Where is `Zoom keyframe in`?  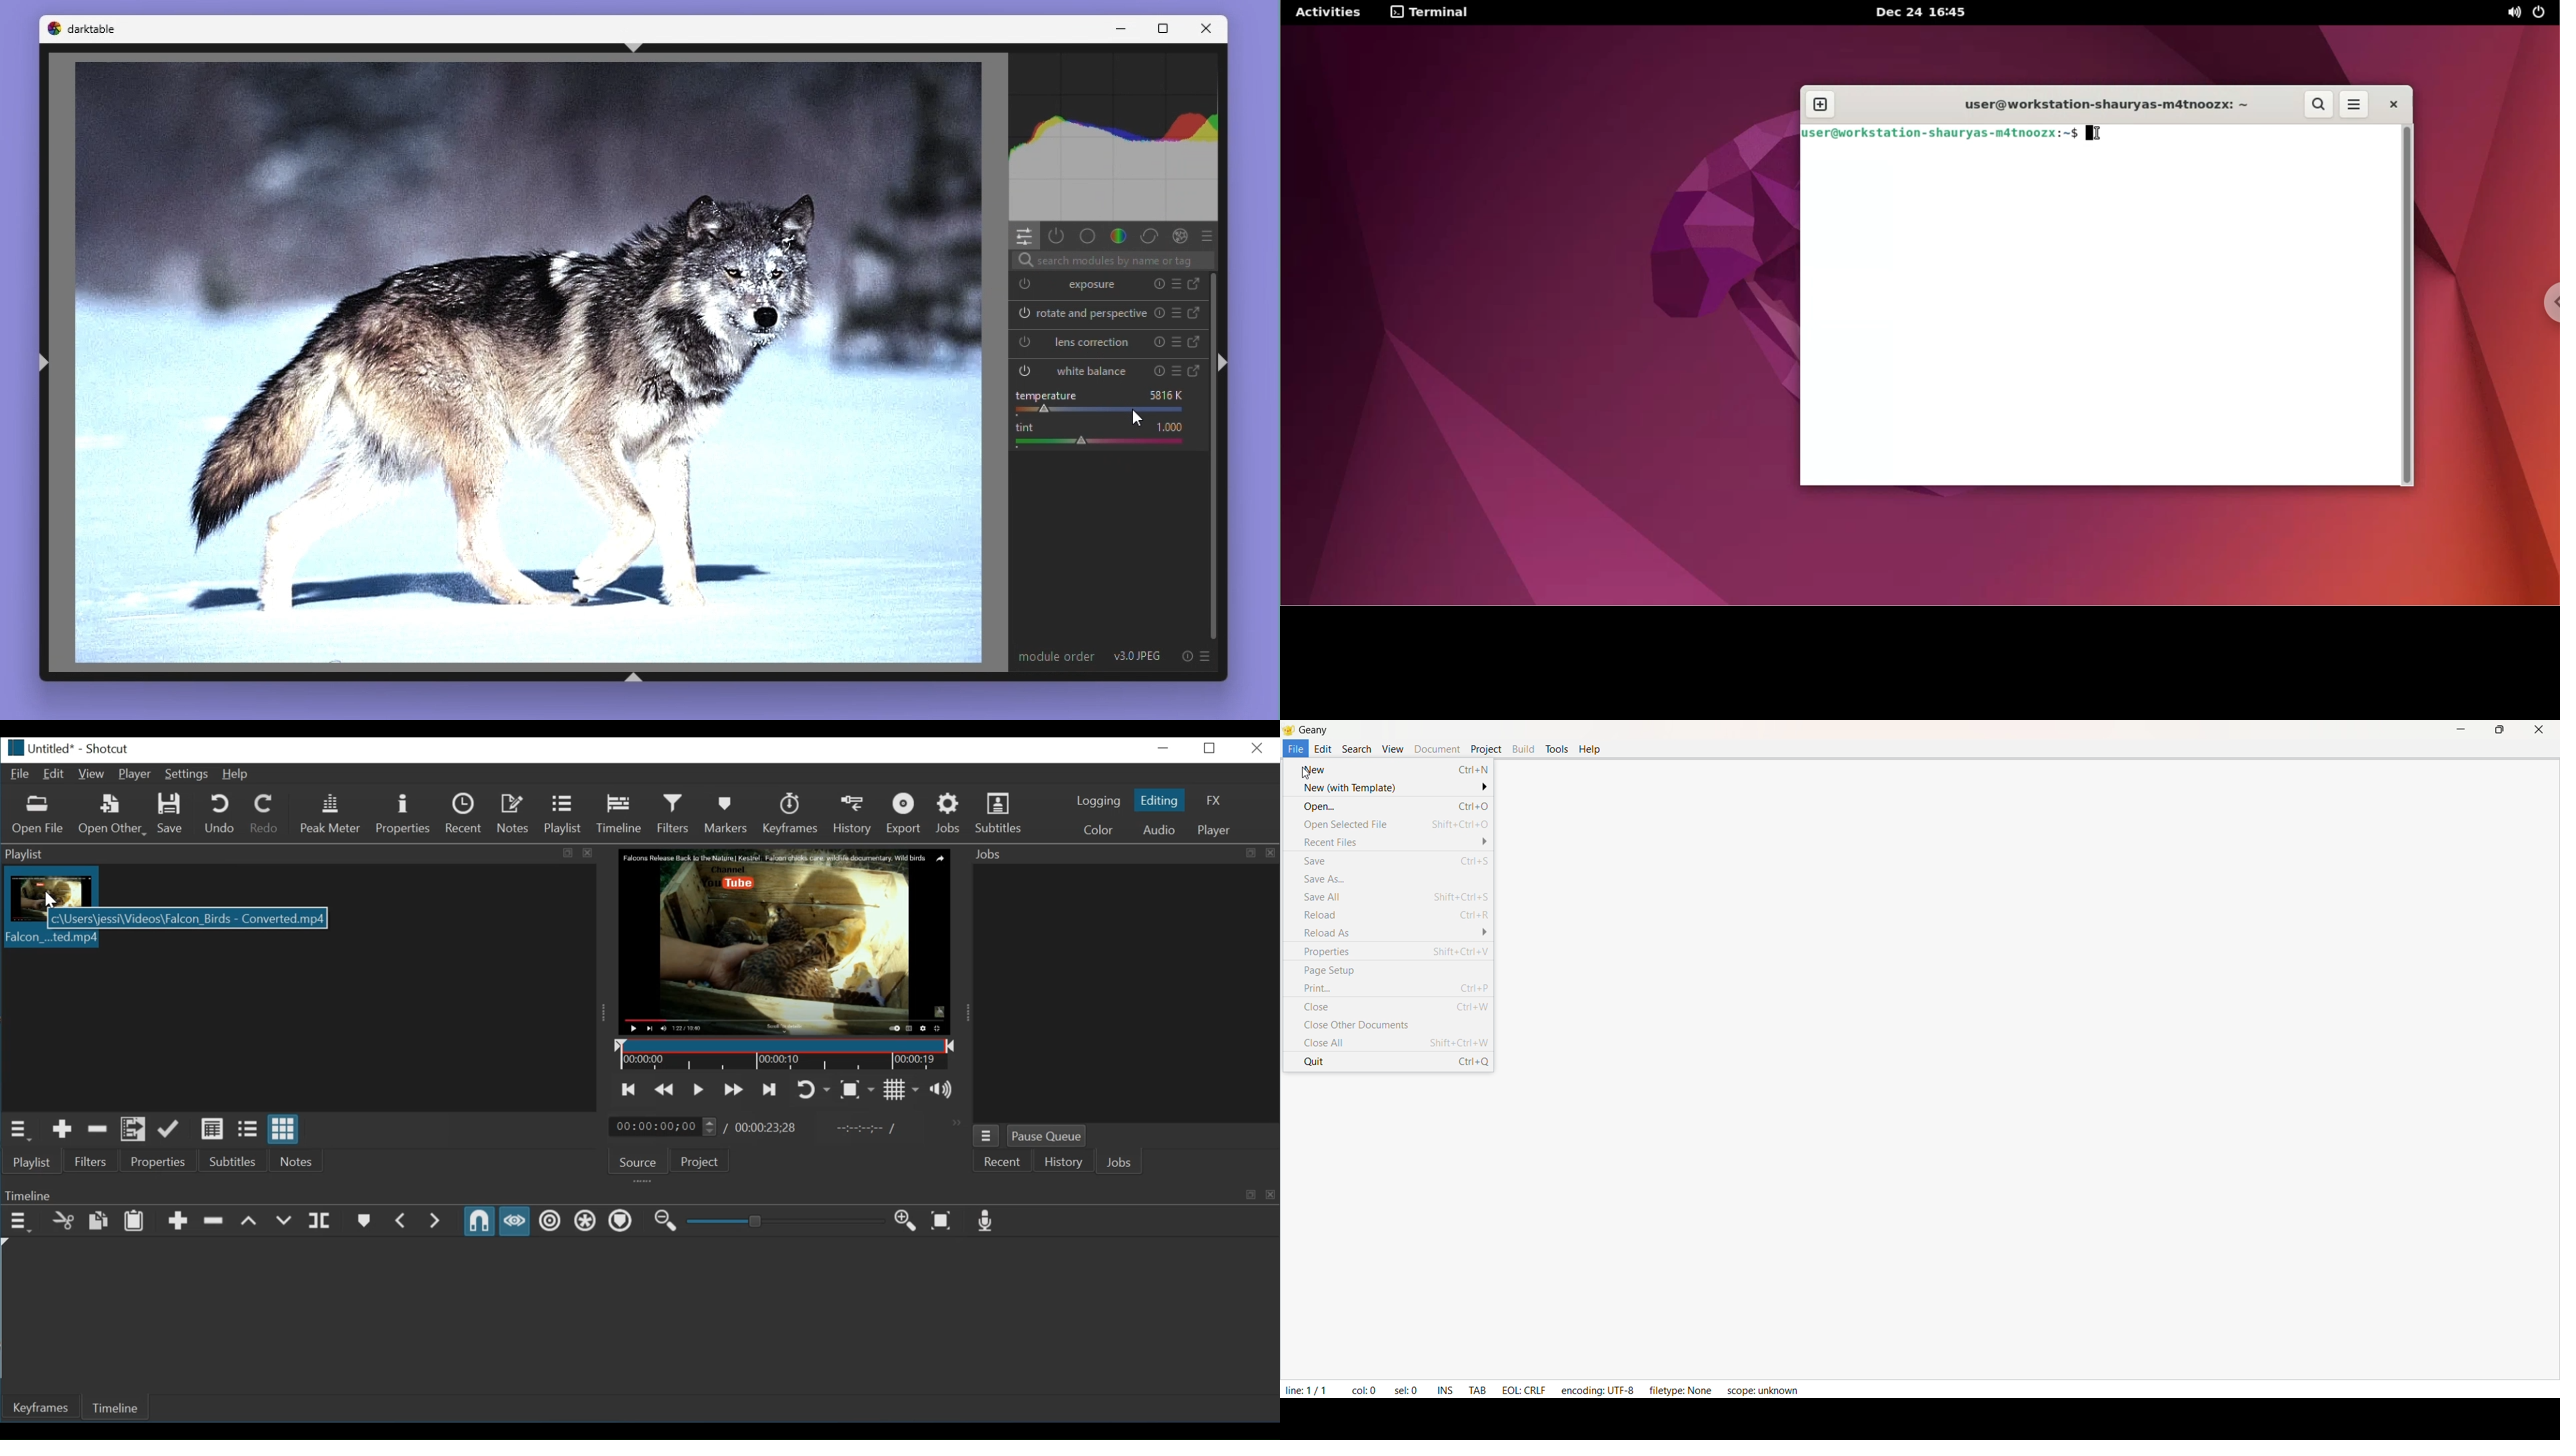
Zoom keyframe in is located at coordinates (903, 1219).